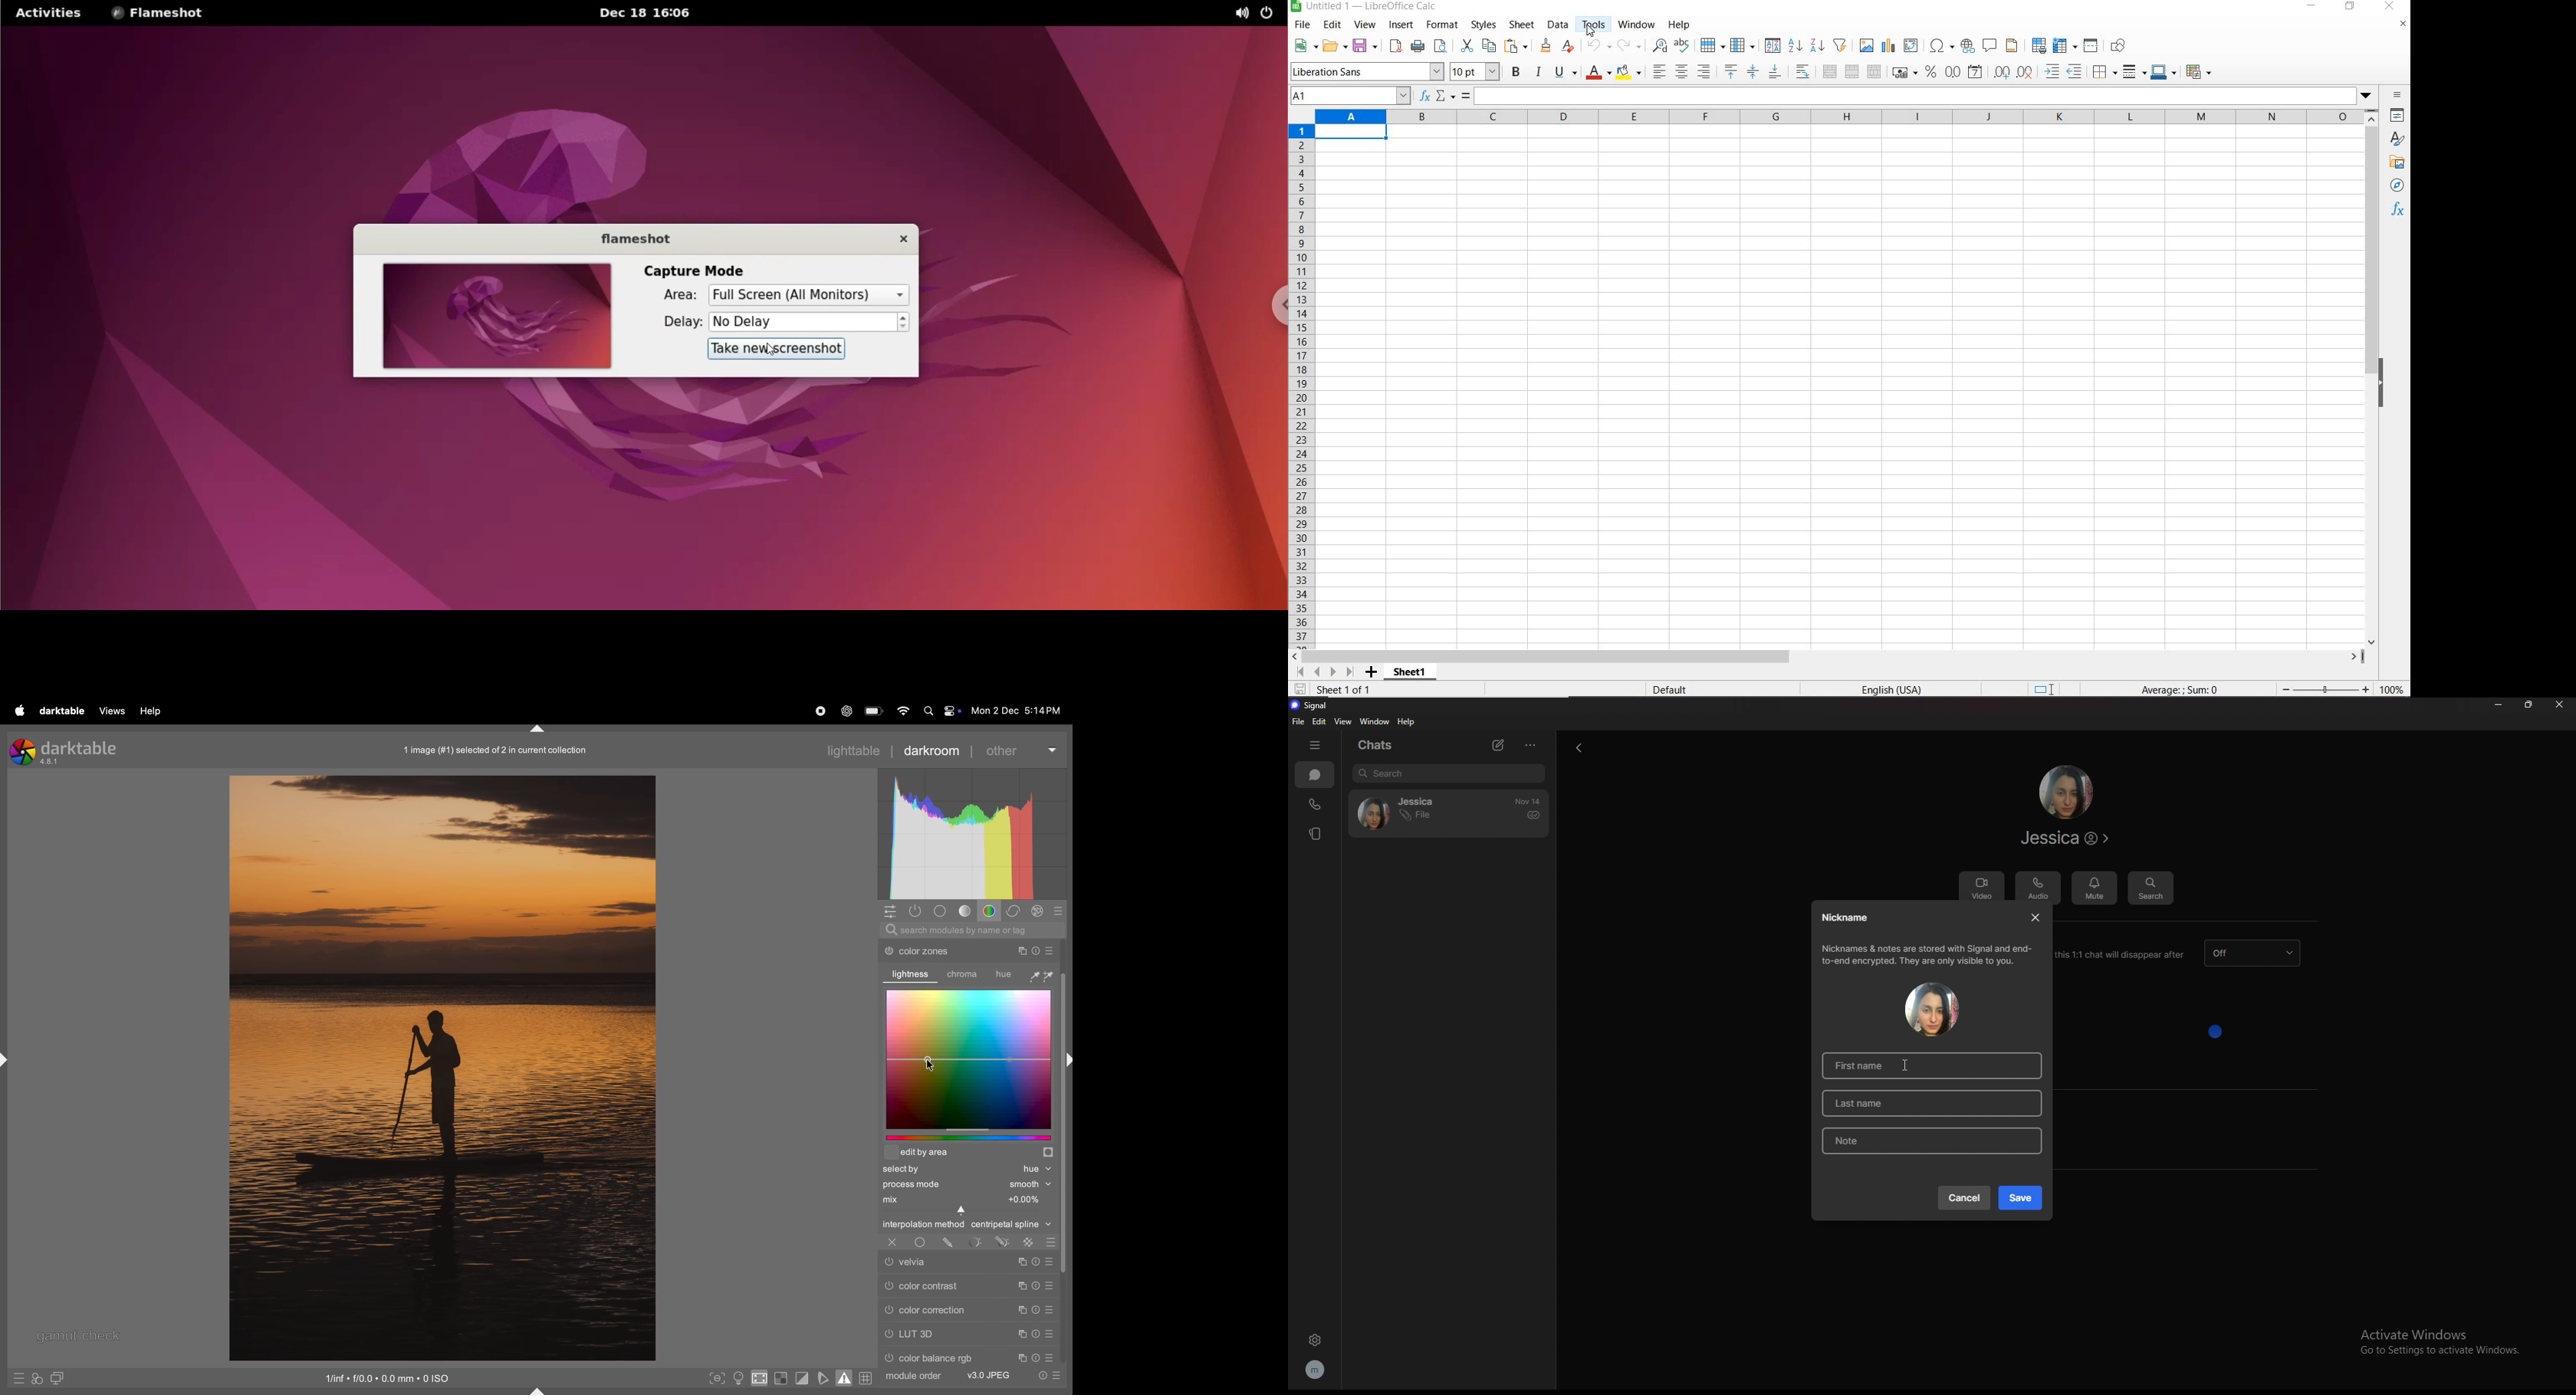  What do you see at coordinates (1036, 1334) in the screenshot?
I see `Timer` at bounding box center [1036, 1334].